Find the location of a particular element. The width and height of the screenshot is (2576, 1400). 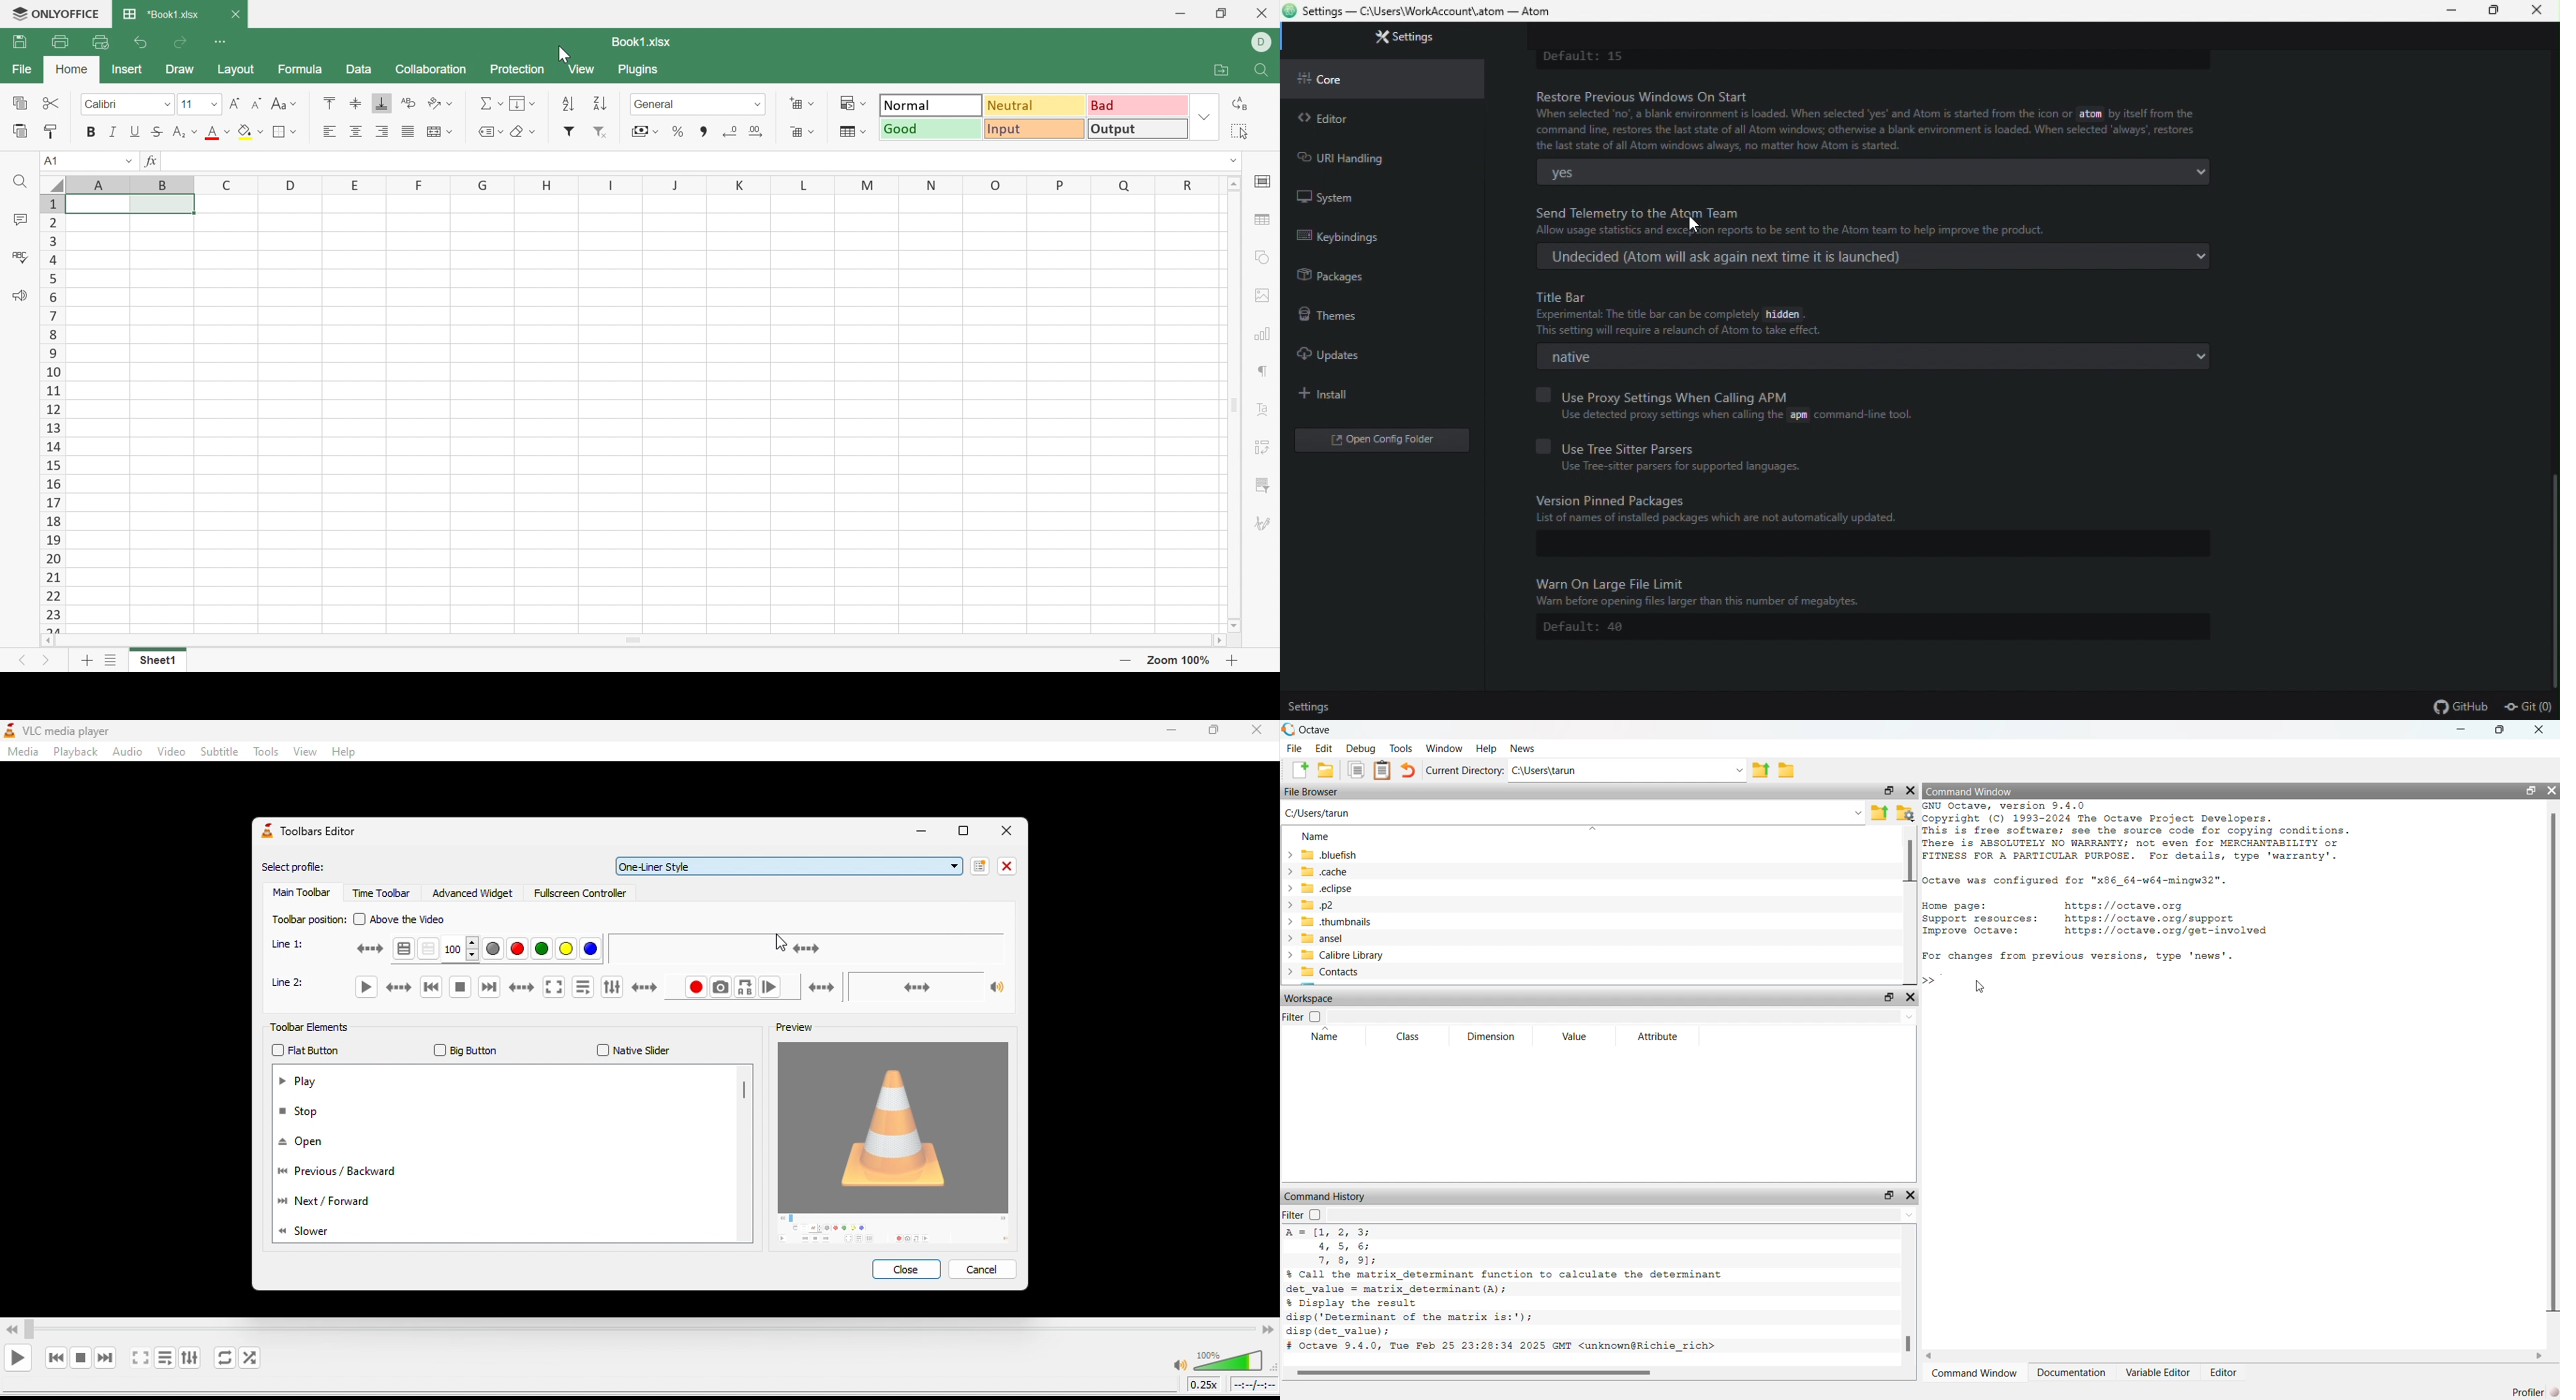

Feedback & Support is located at coordinates (21, 296).